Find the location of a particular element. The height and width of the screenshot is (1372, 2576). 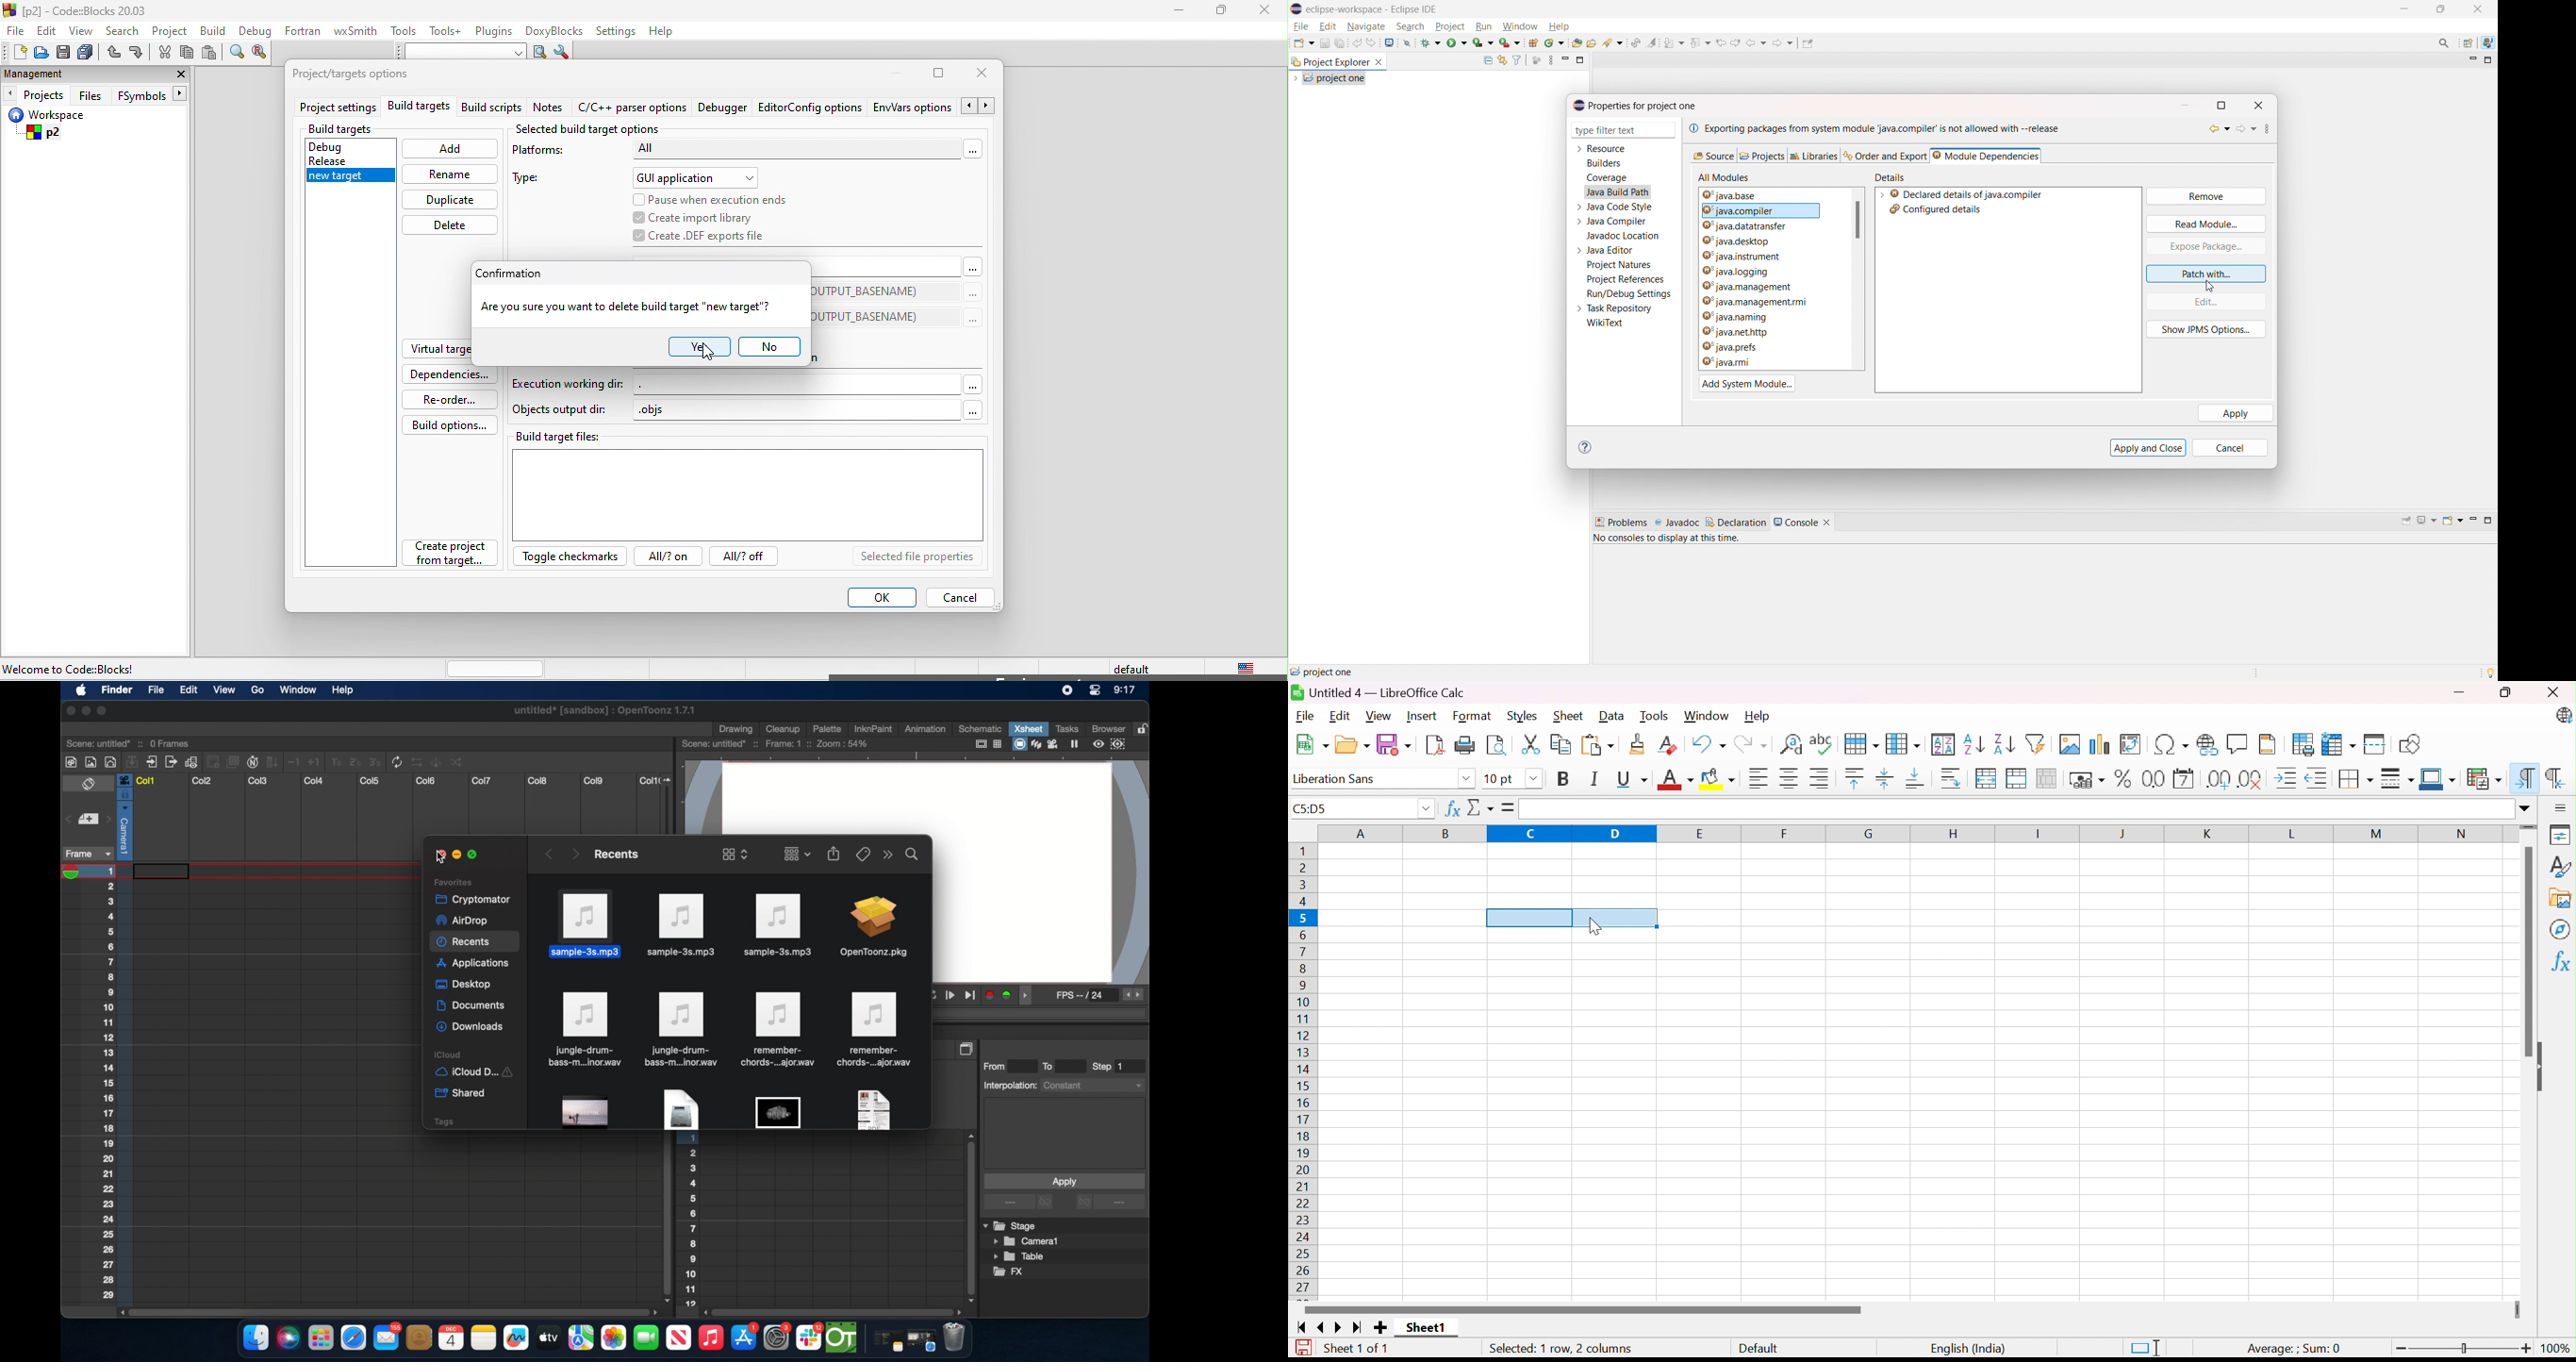

debug is located at coordinates (344, 144).